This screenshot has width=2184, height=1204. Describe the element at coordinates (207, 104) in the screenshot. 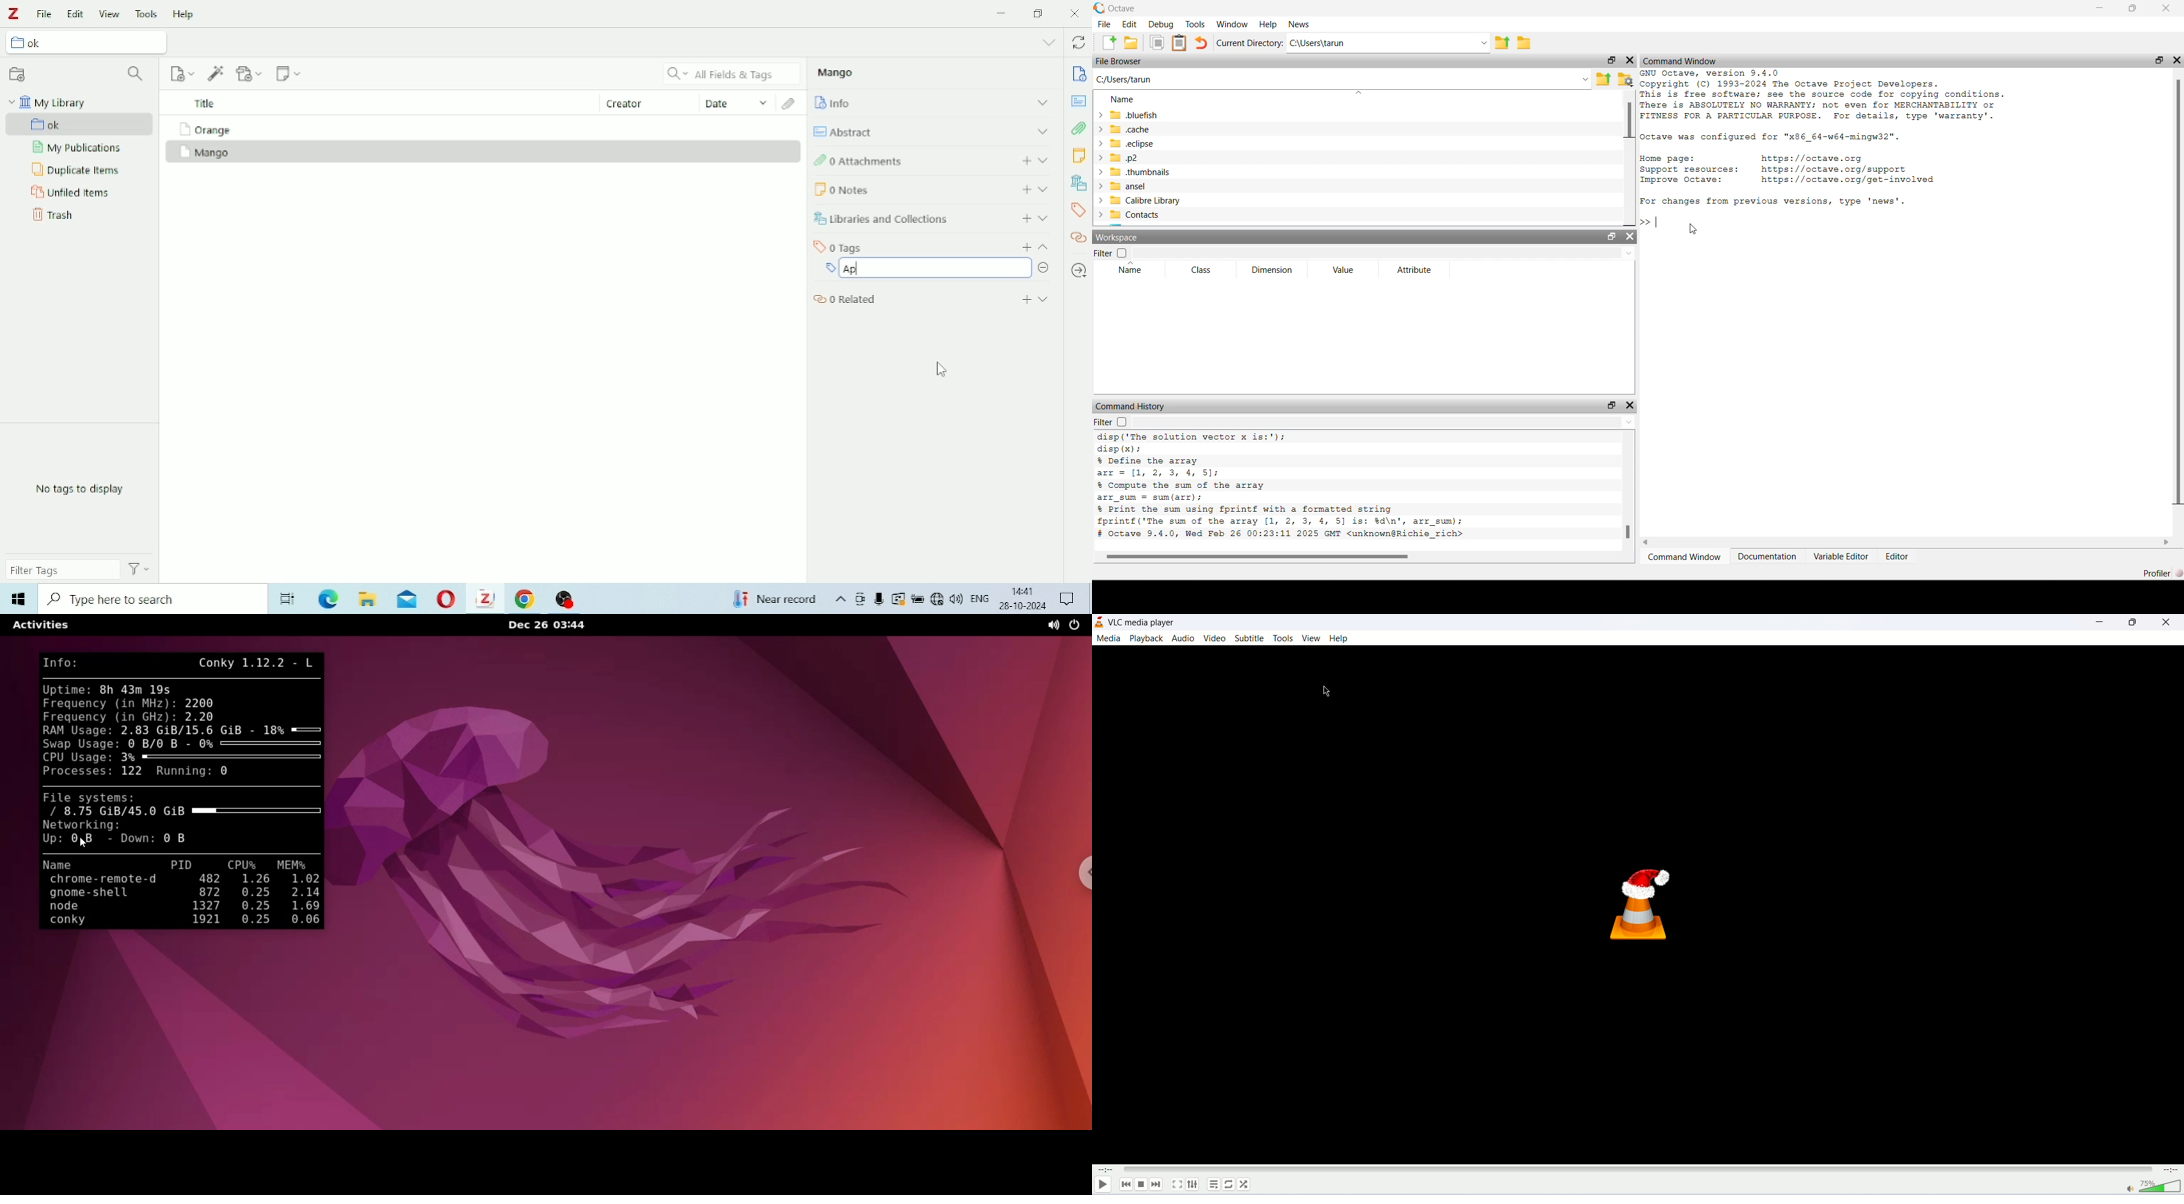

I see `Title` at that location.